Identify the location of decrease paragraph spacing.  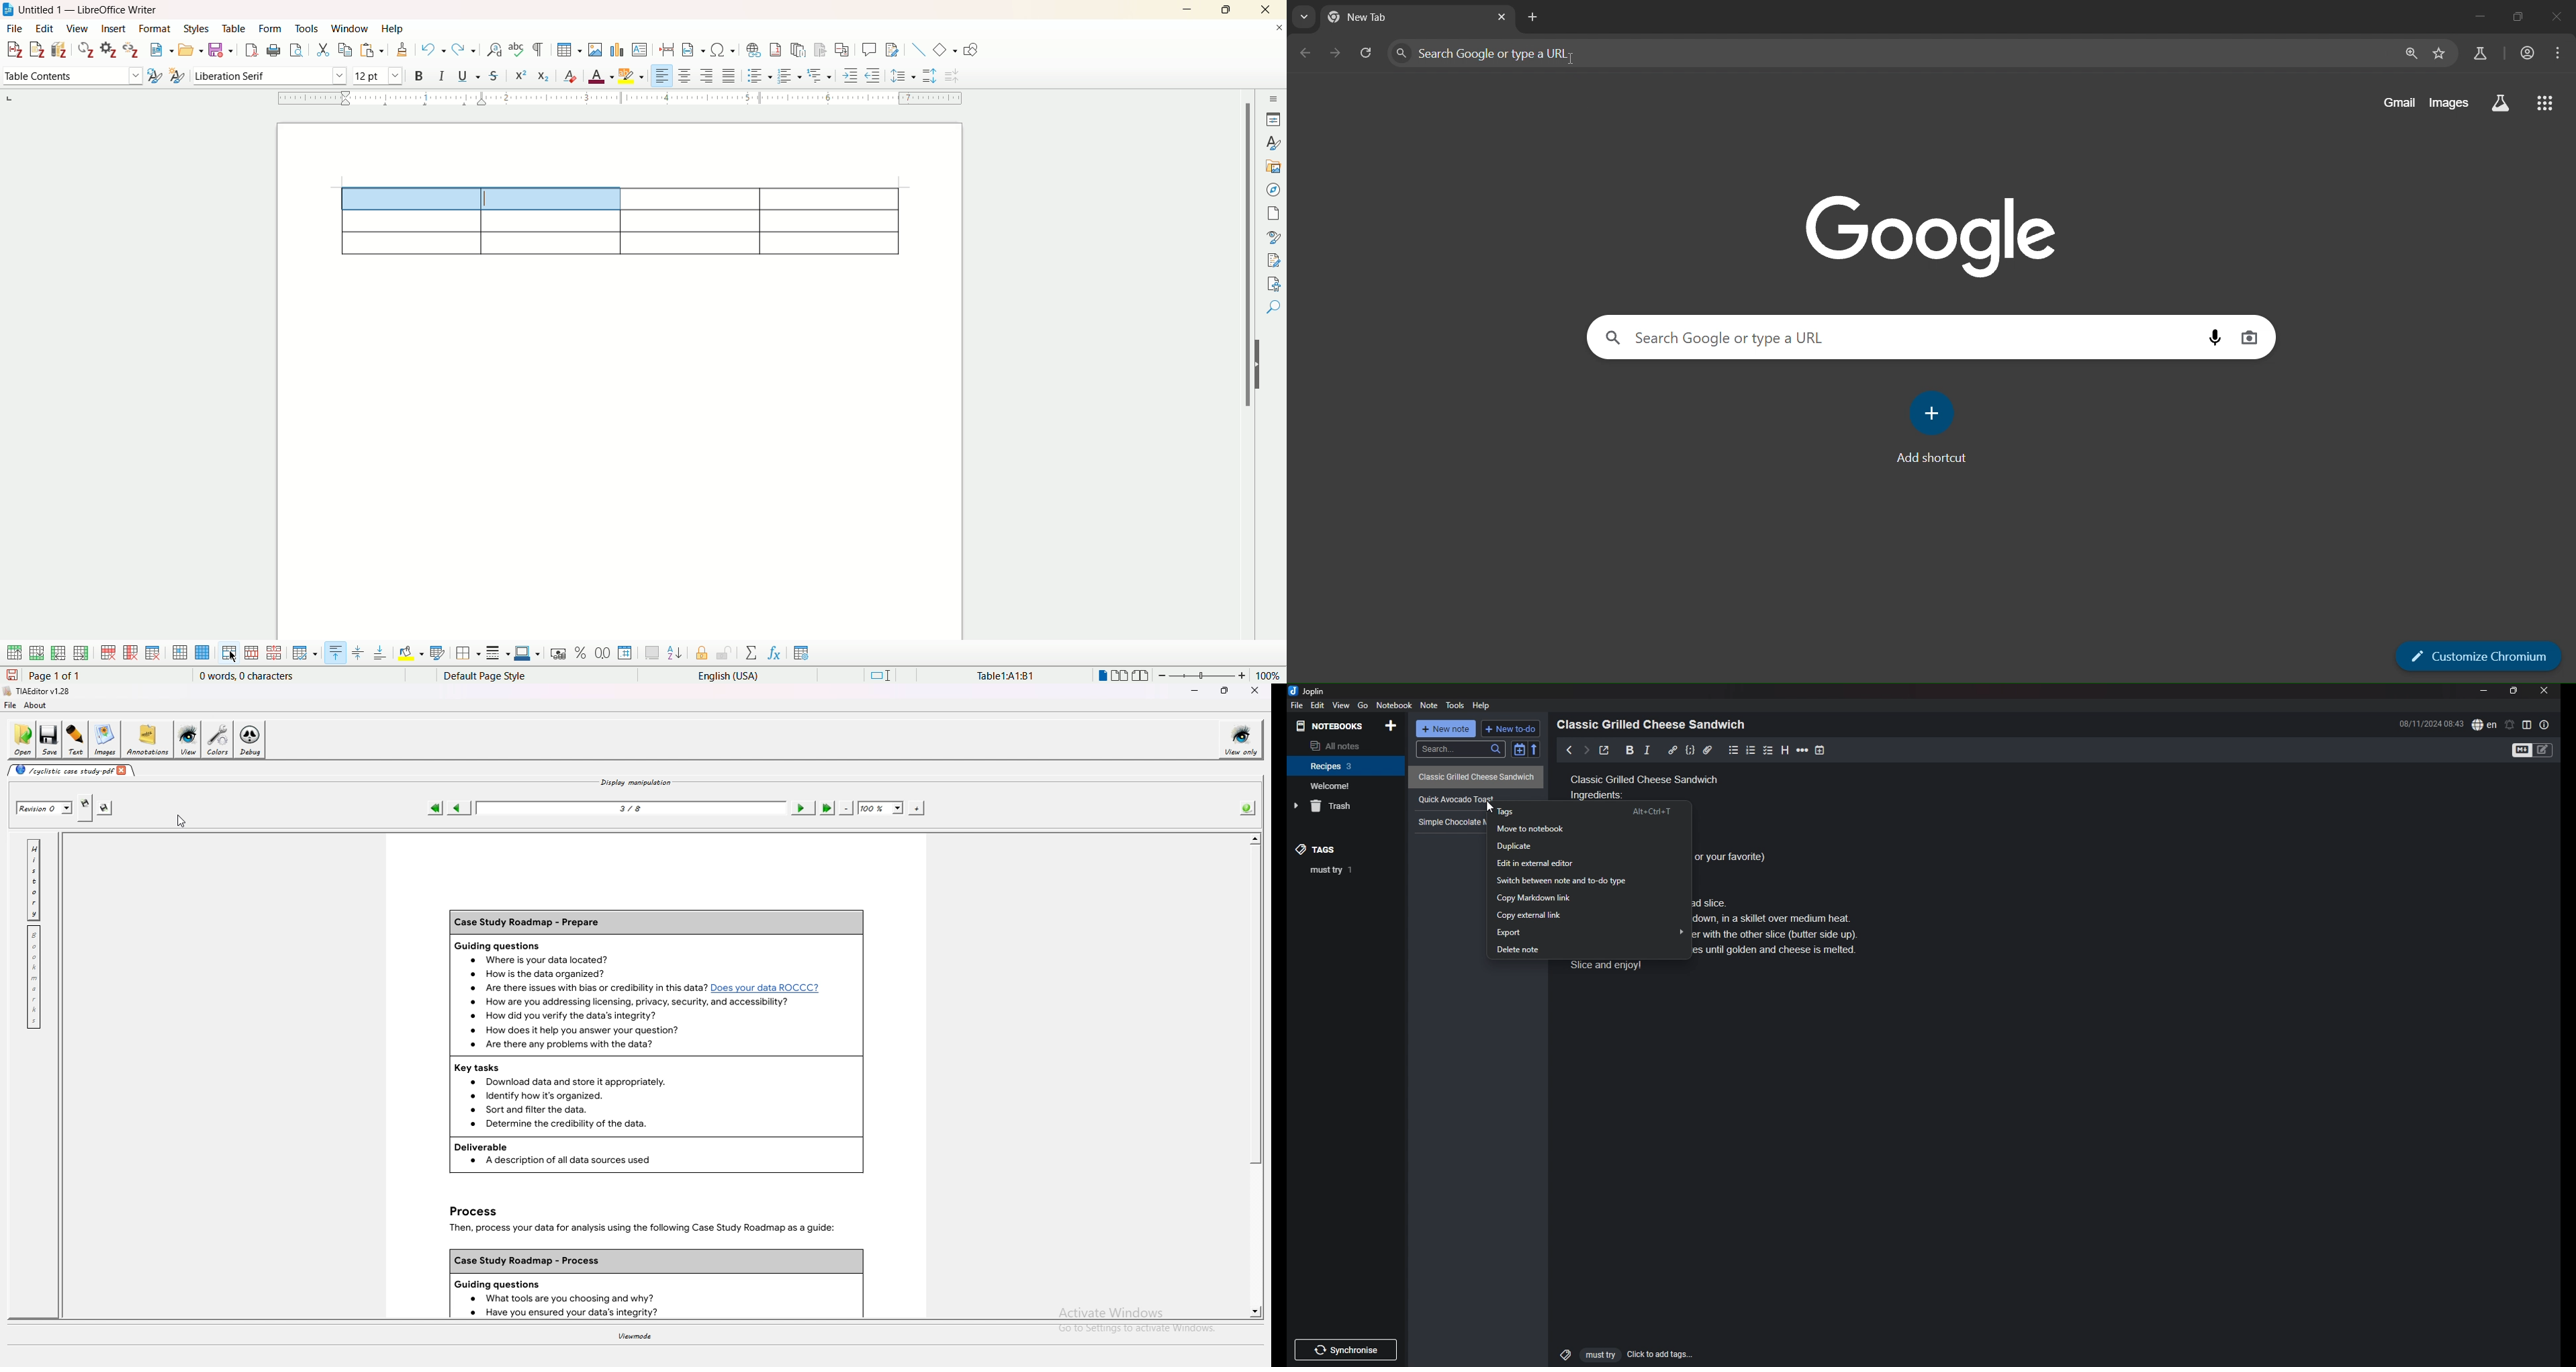
(951, 76).